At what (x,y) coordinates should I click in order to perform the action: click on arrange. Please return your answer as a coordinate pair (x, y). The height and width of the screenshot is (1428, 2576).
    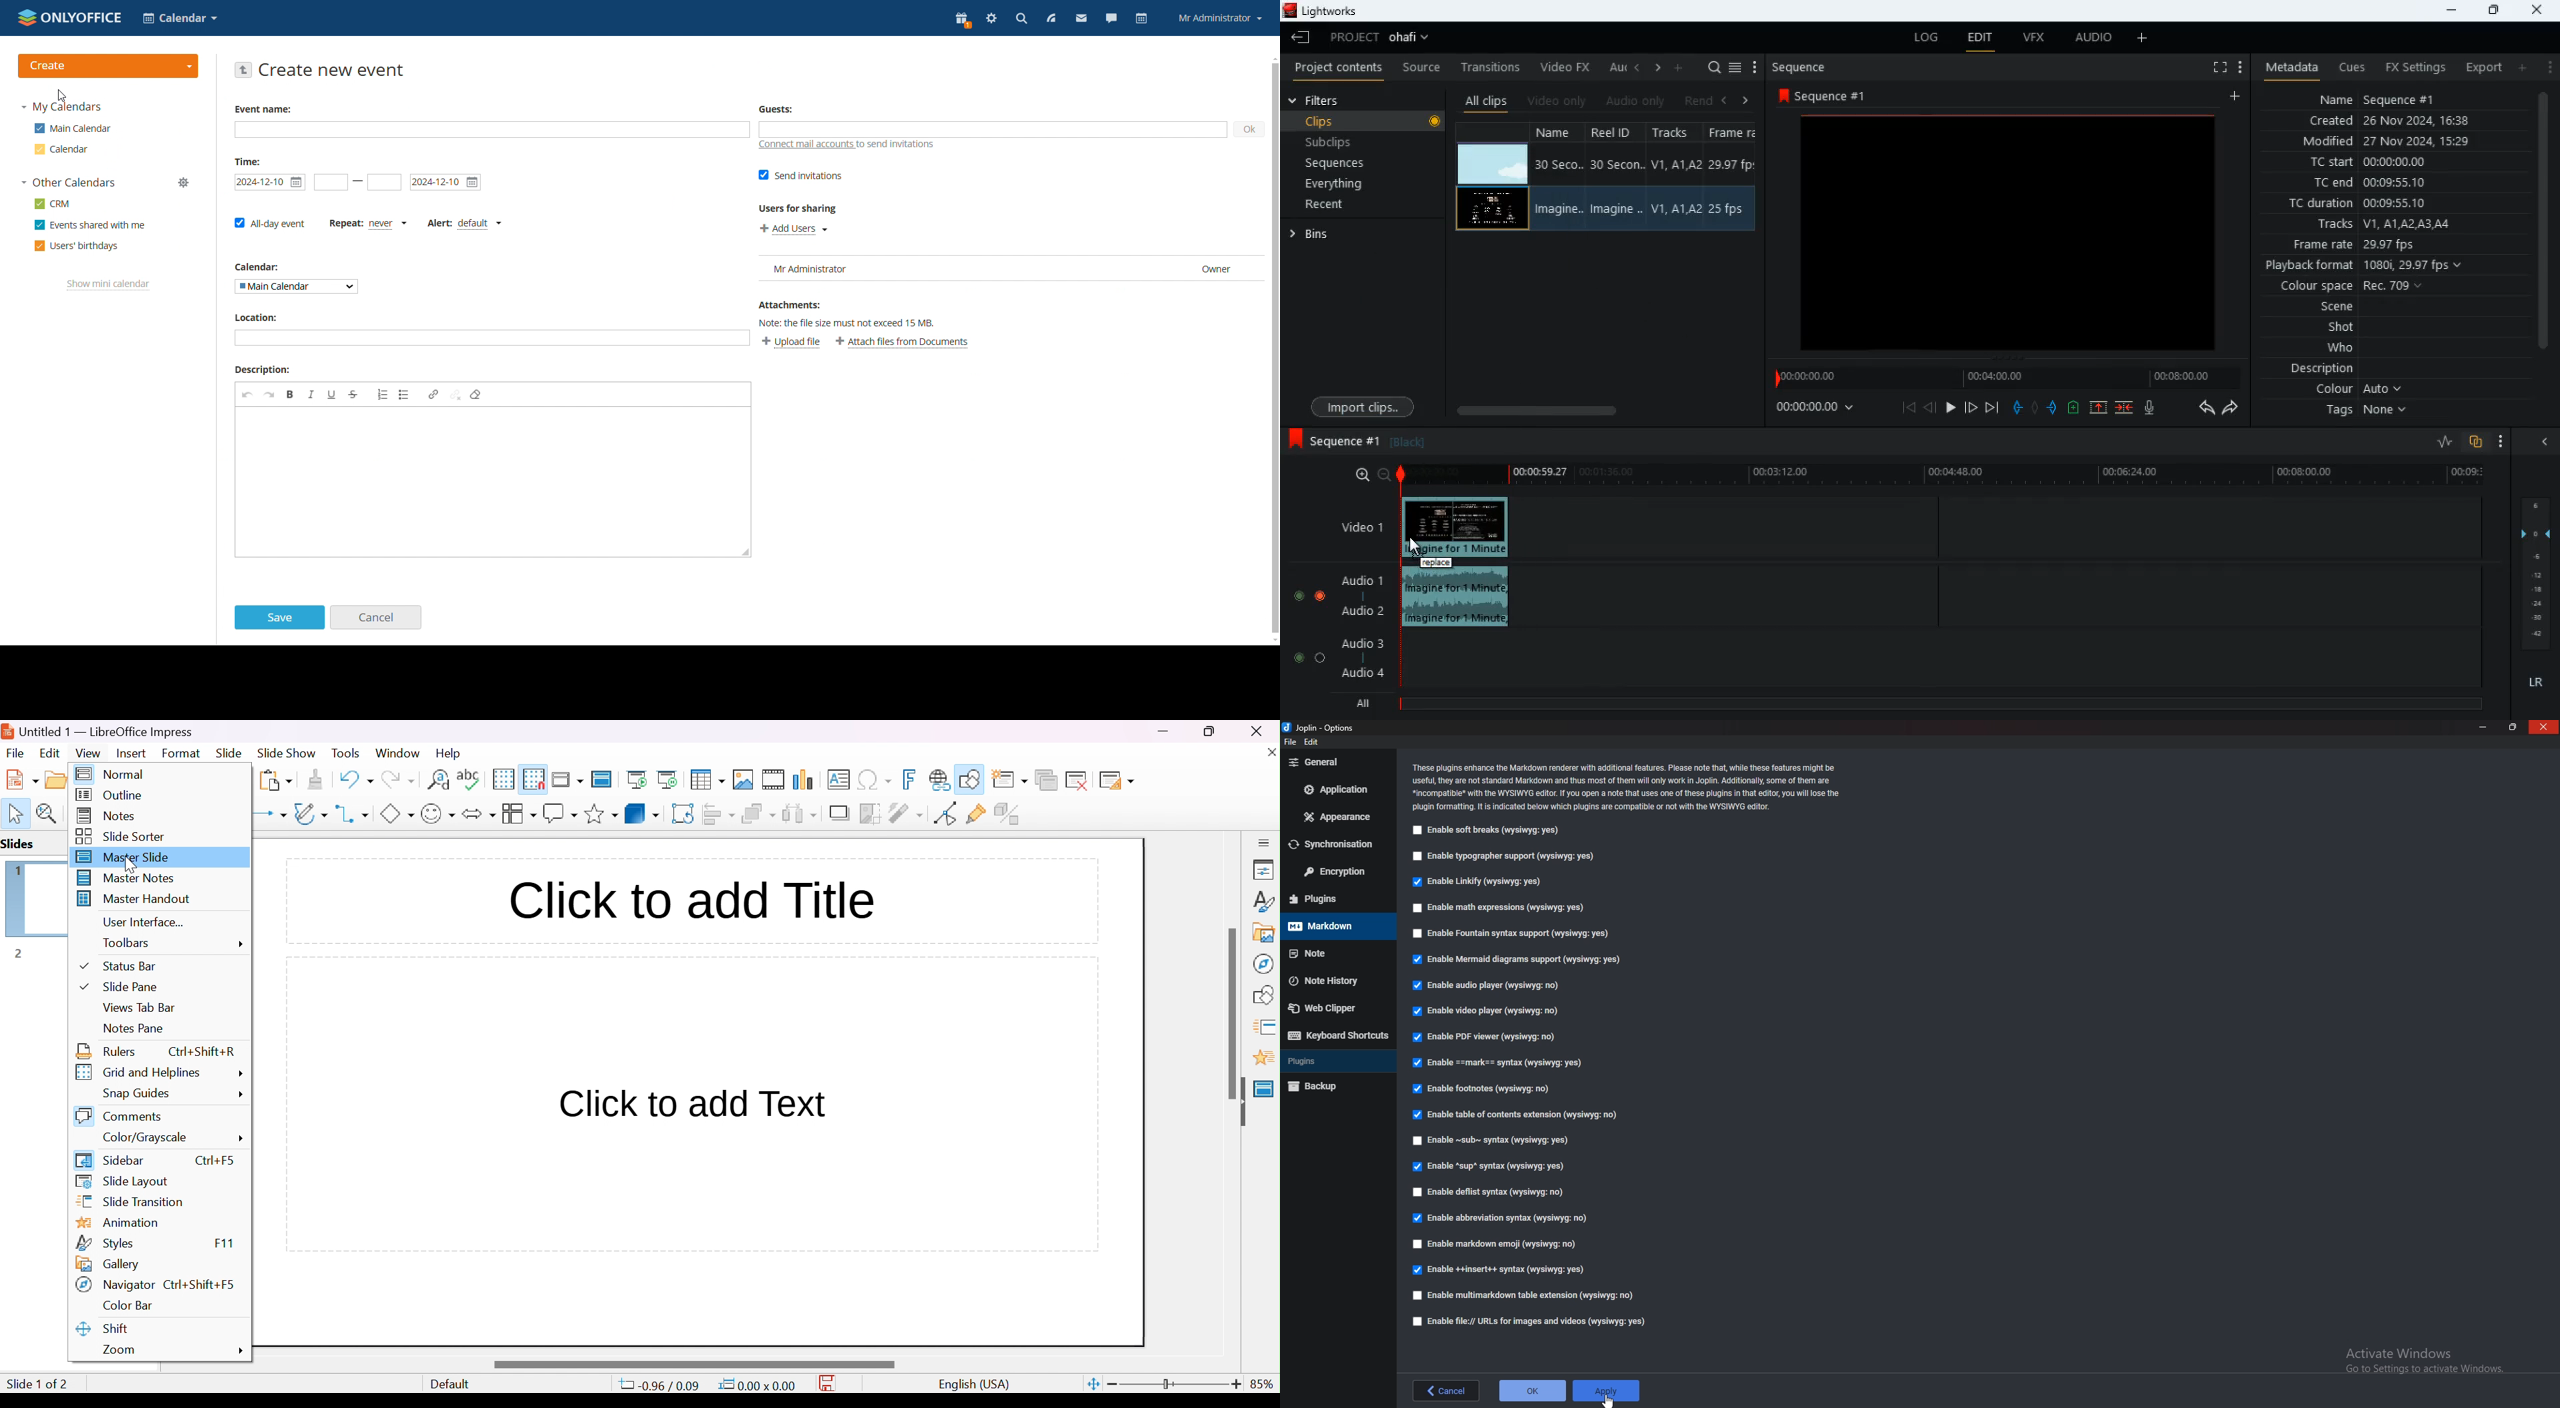
    Looking at the image, I should click on (758, 814).